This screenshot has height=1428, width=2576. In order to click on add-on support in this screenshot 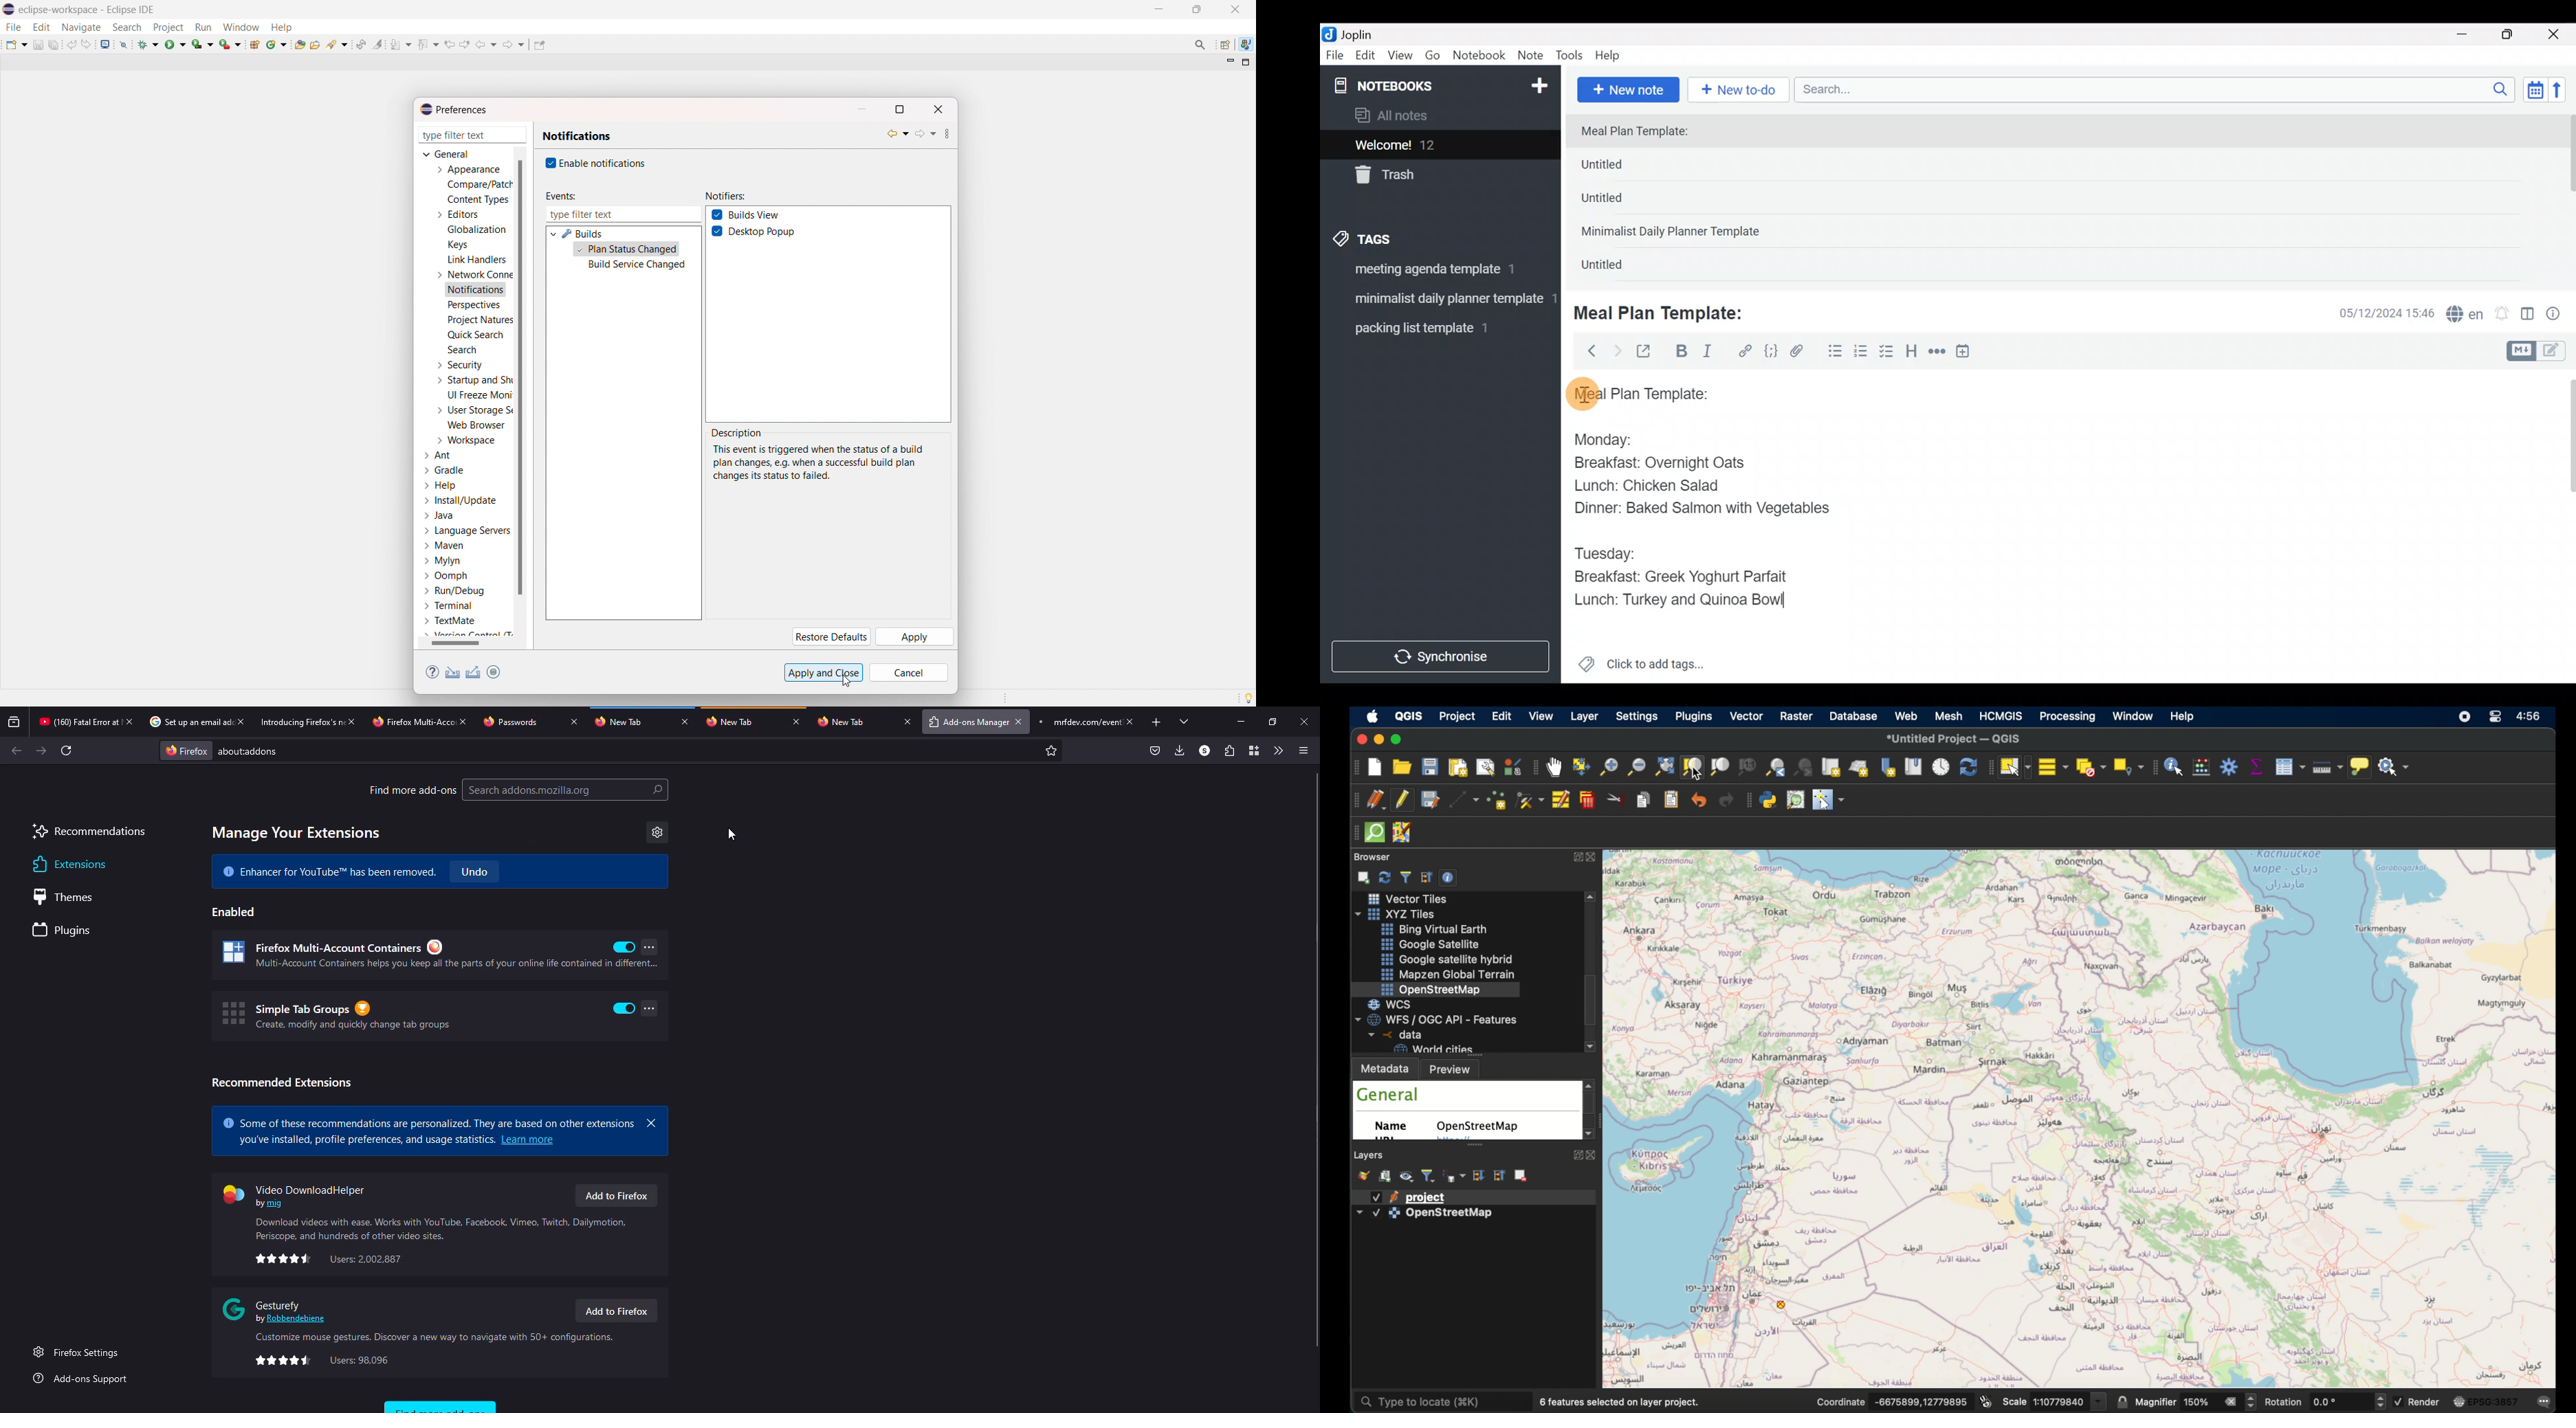, I will do `click(83, 1379)`.